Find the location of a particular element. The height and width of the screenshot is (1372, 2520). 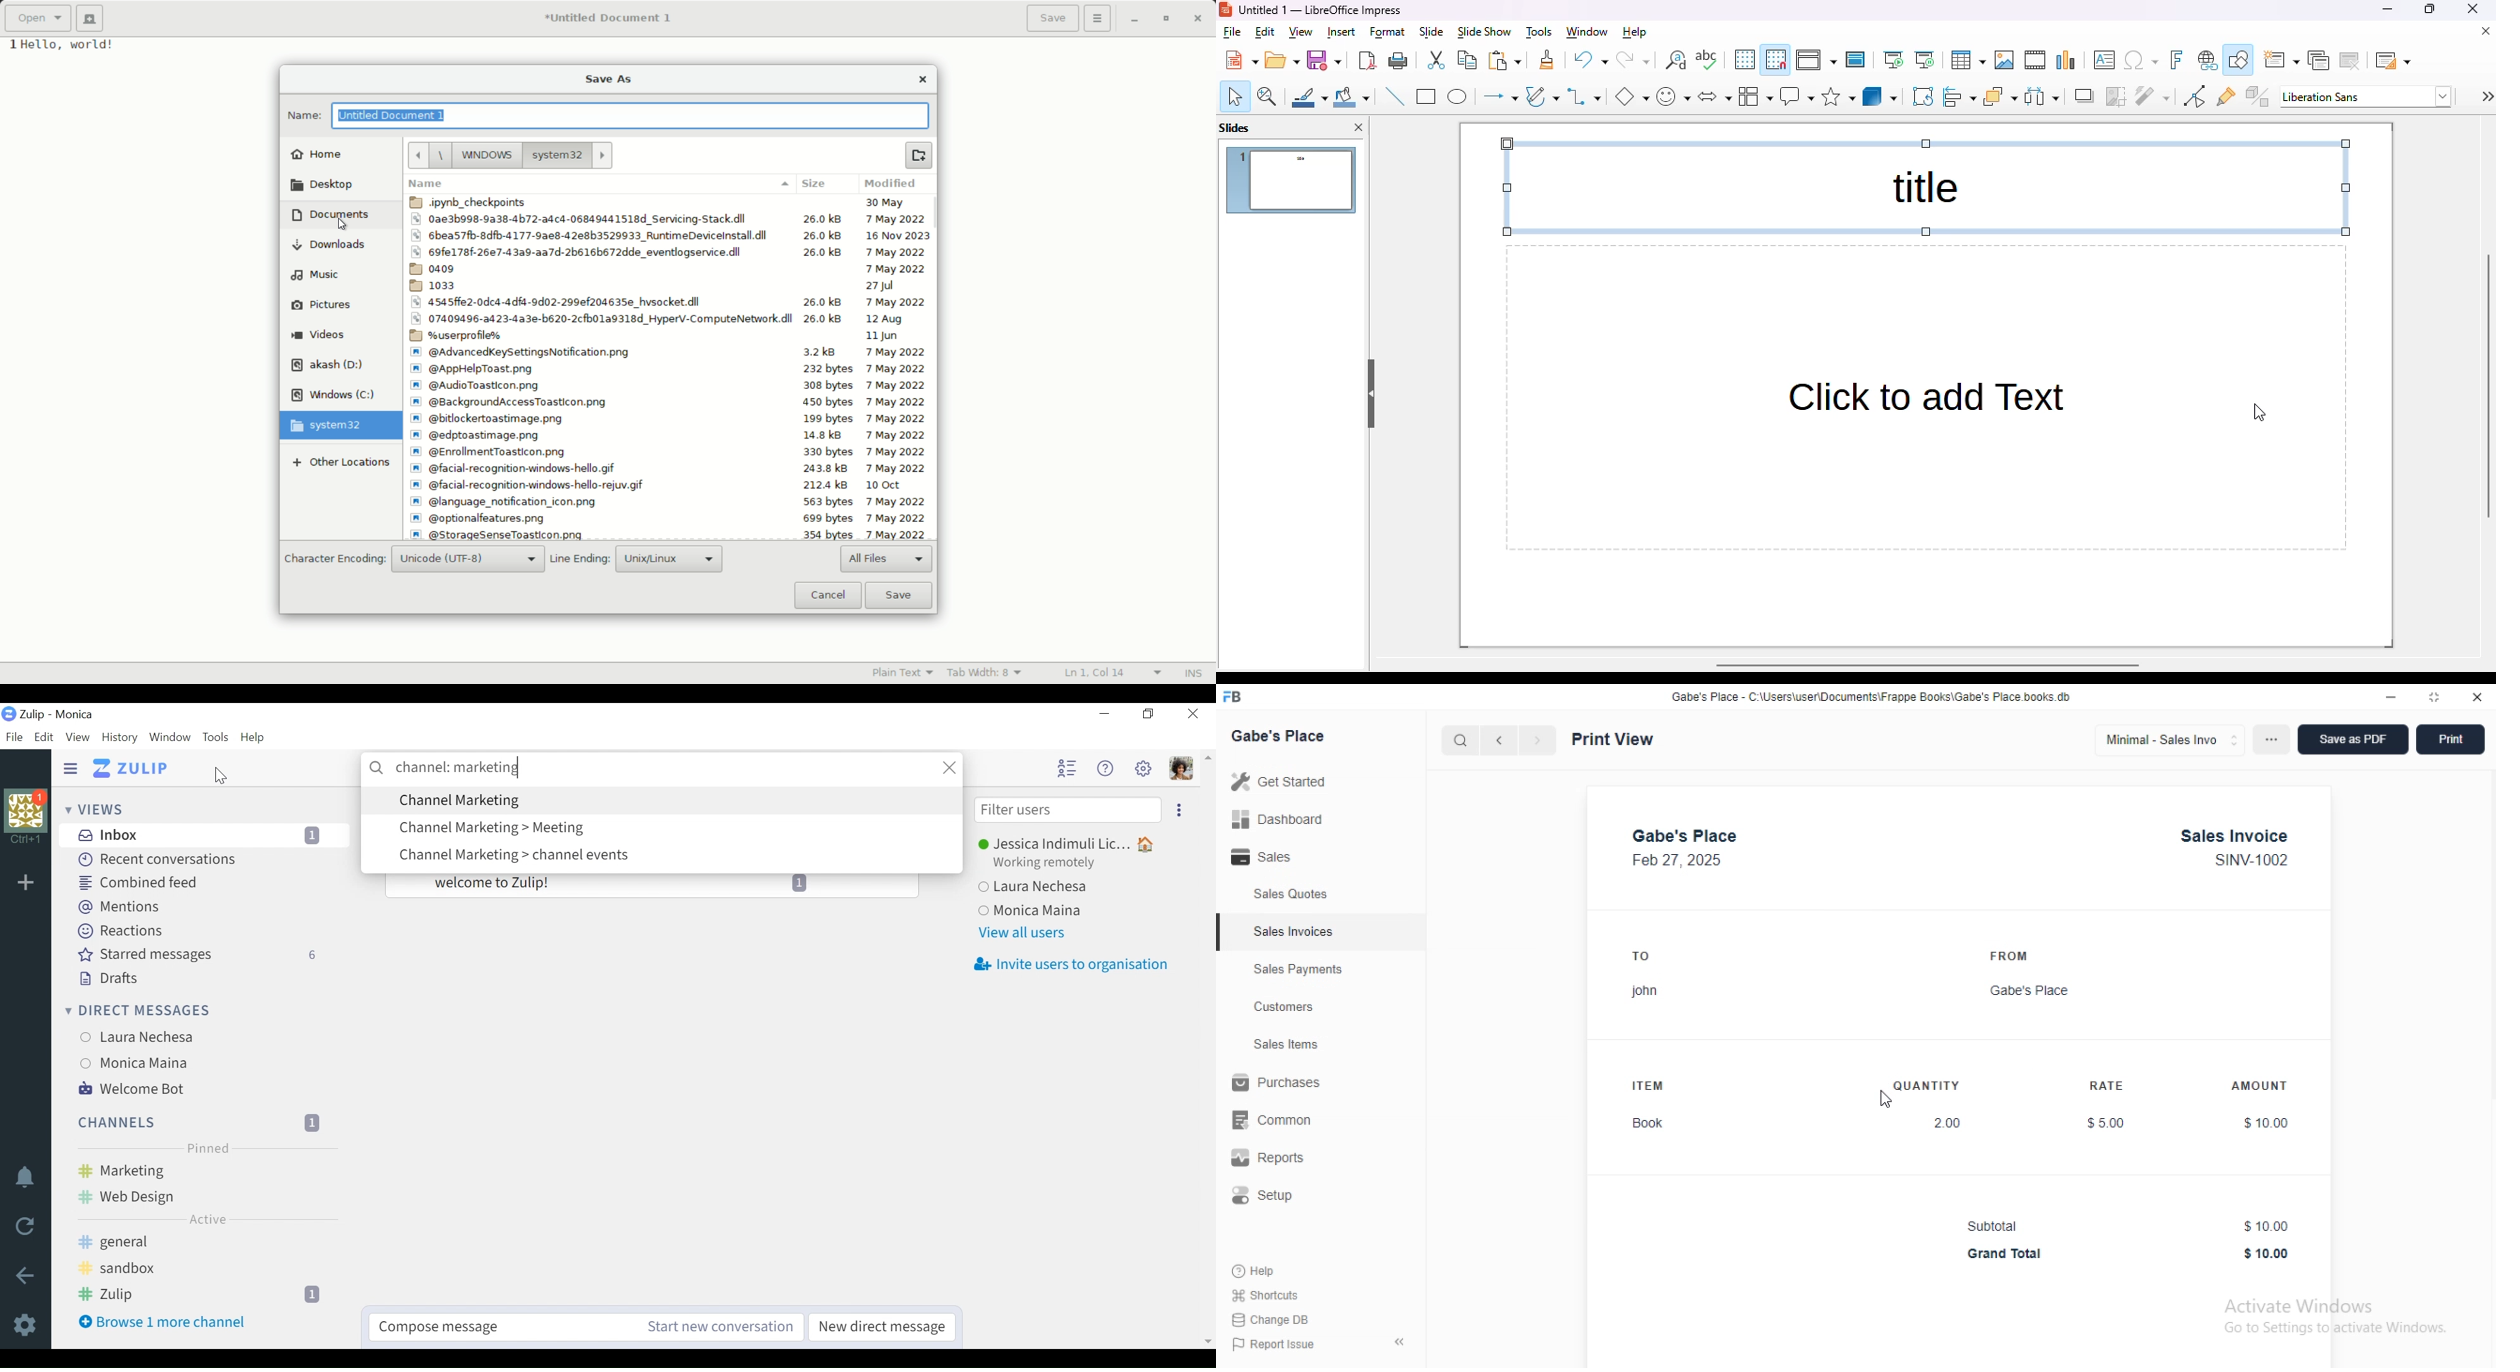

sales payments is located at coordinates (1298, 969).